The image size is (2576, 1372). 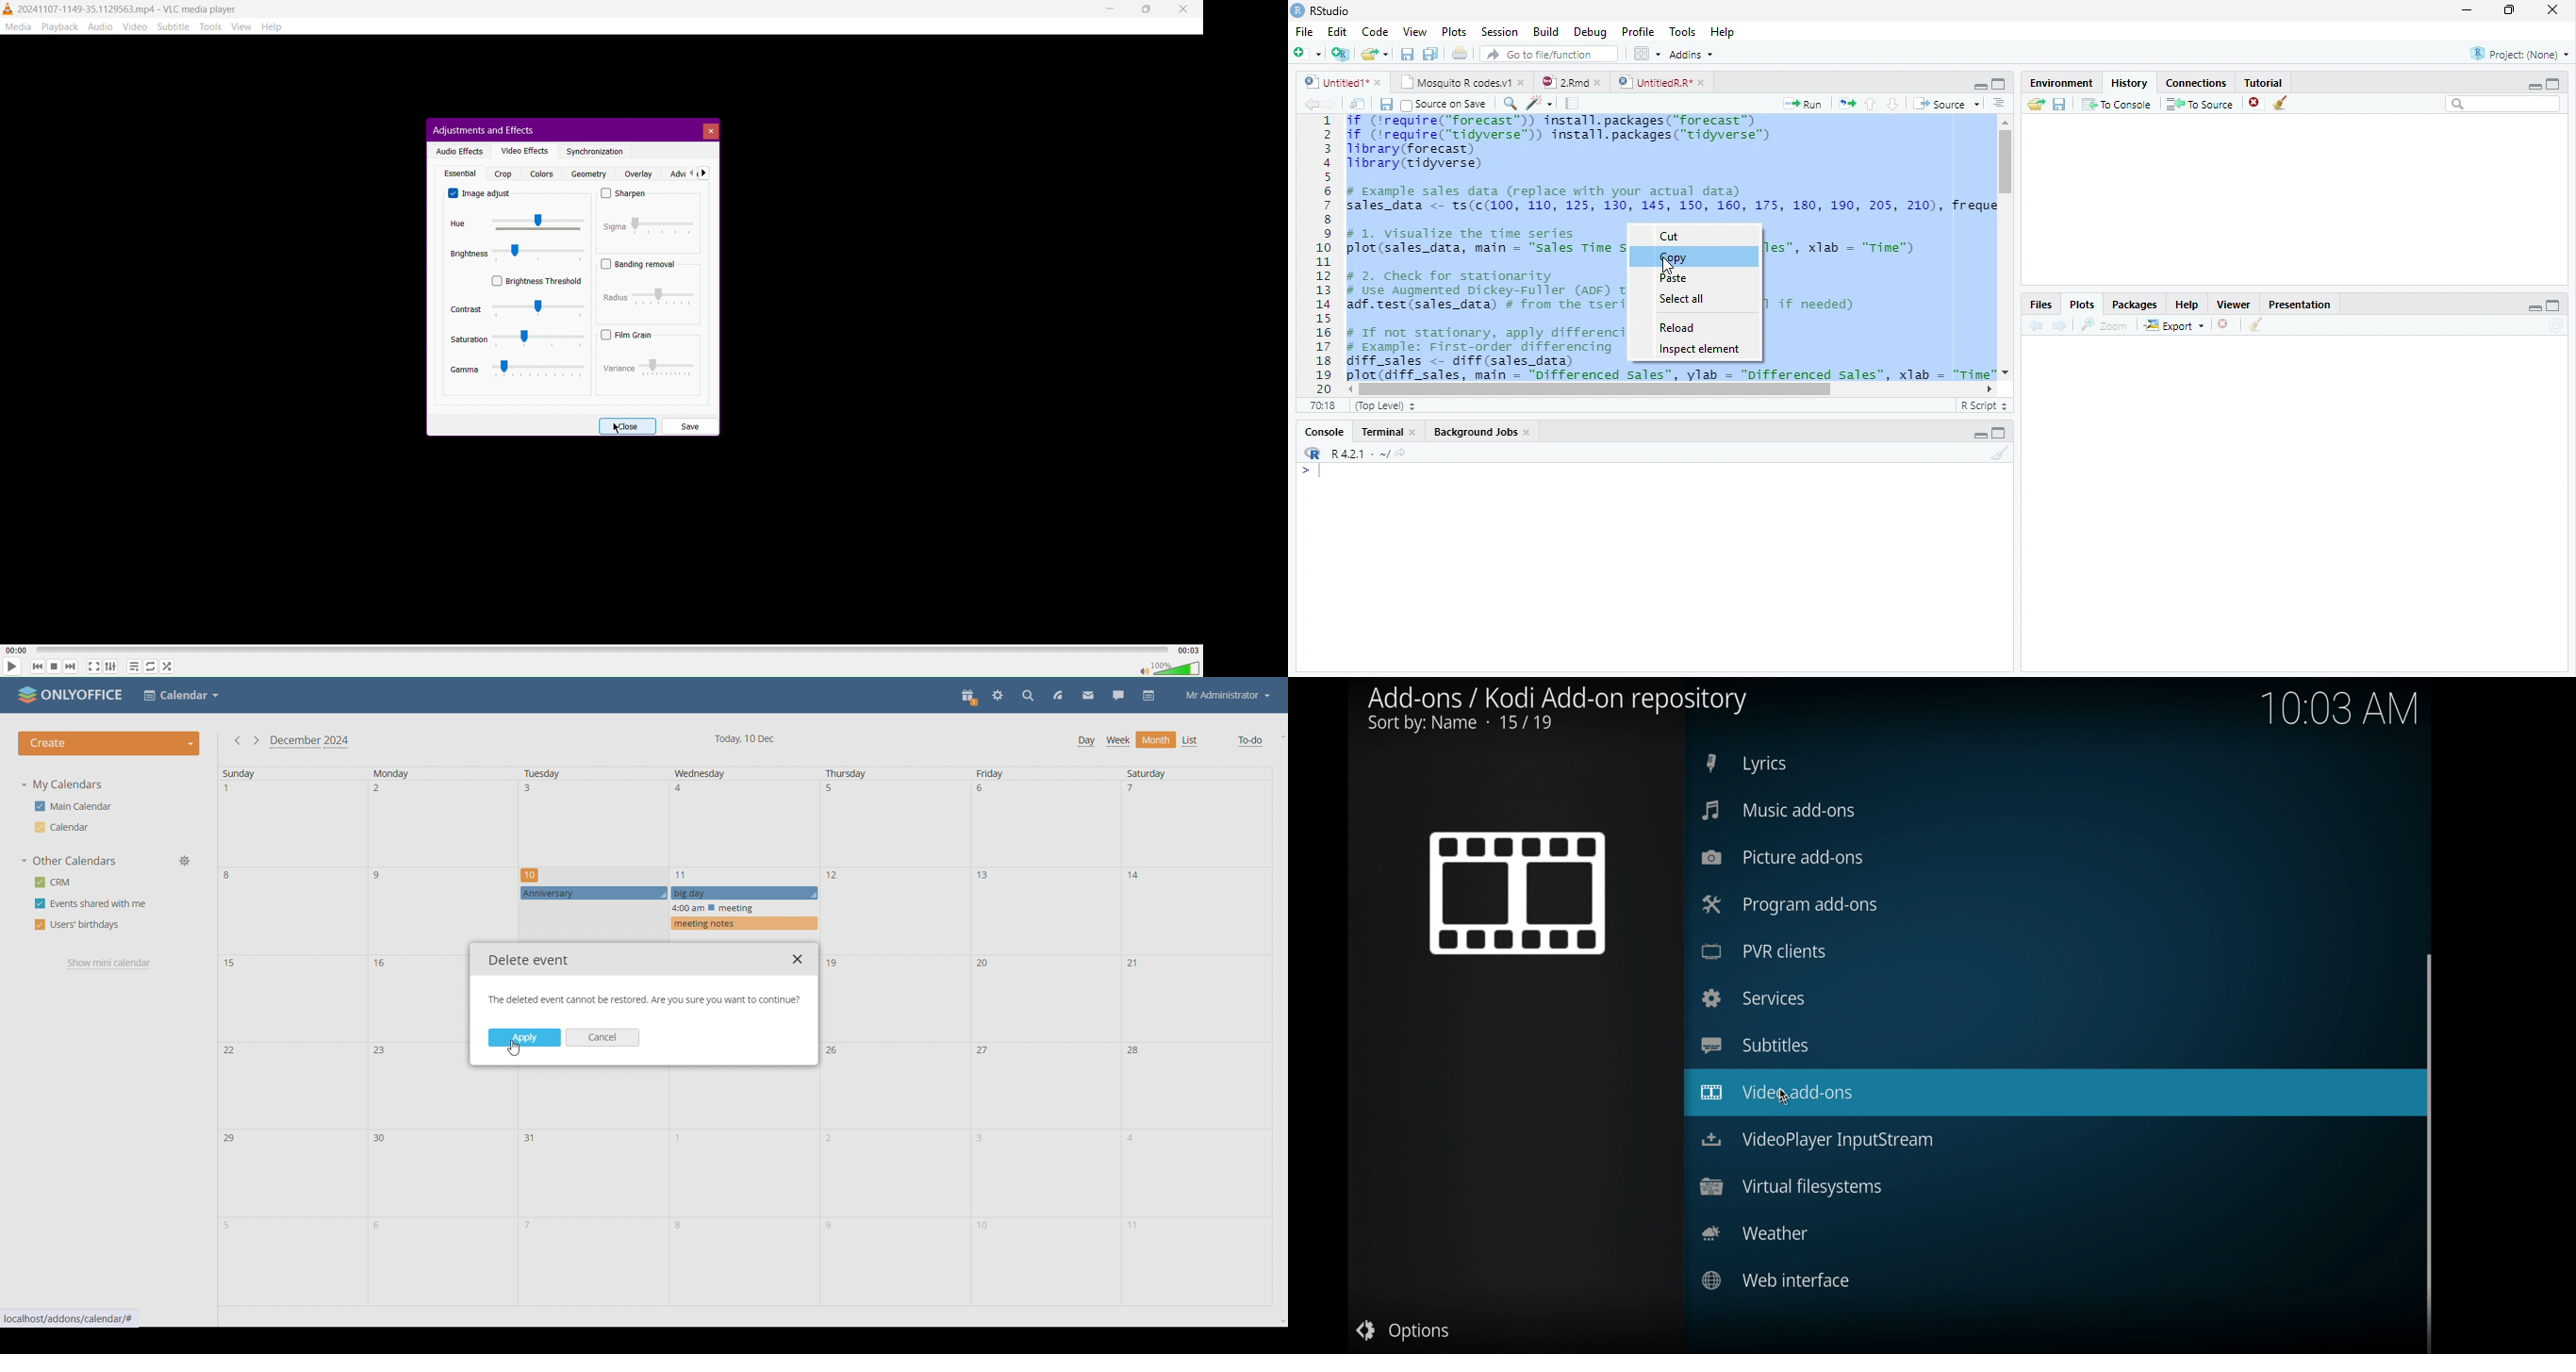 What do you see at coordinates (415, 1037) in the screenshot?
I see `Monday` at bounding box center [415, 1037].